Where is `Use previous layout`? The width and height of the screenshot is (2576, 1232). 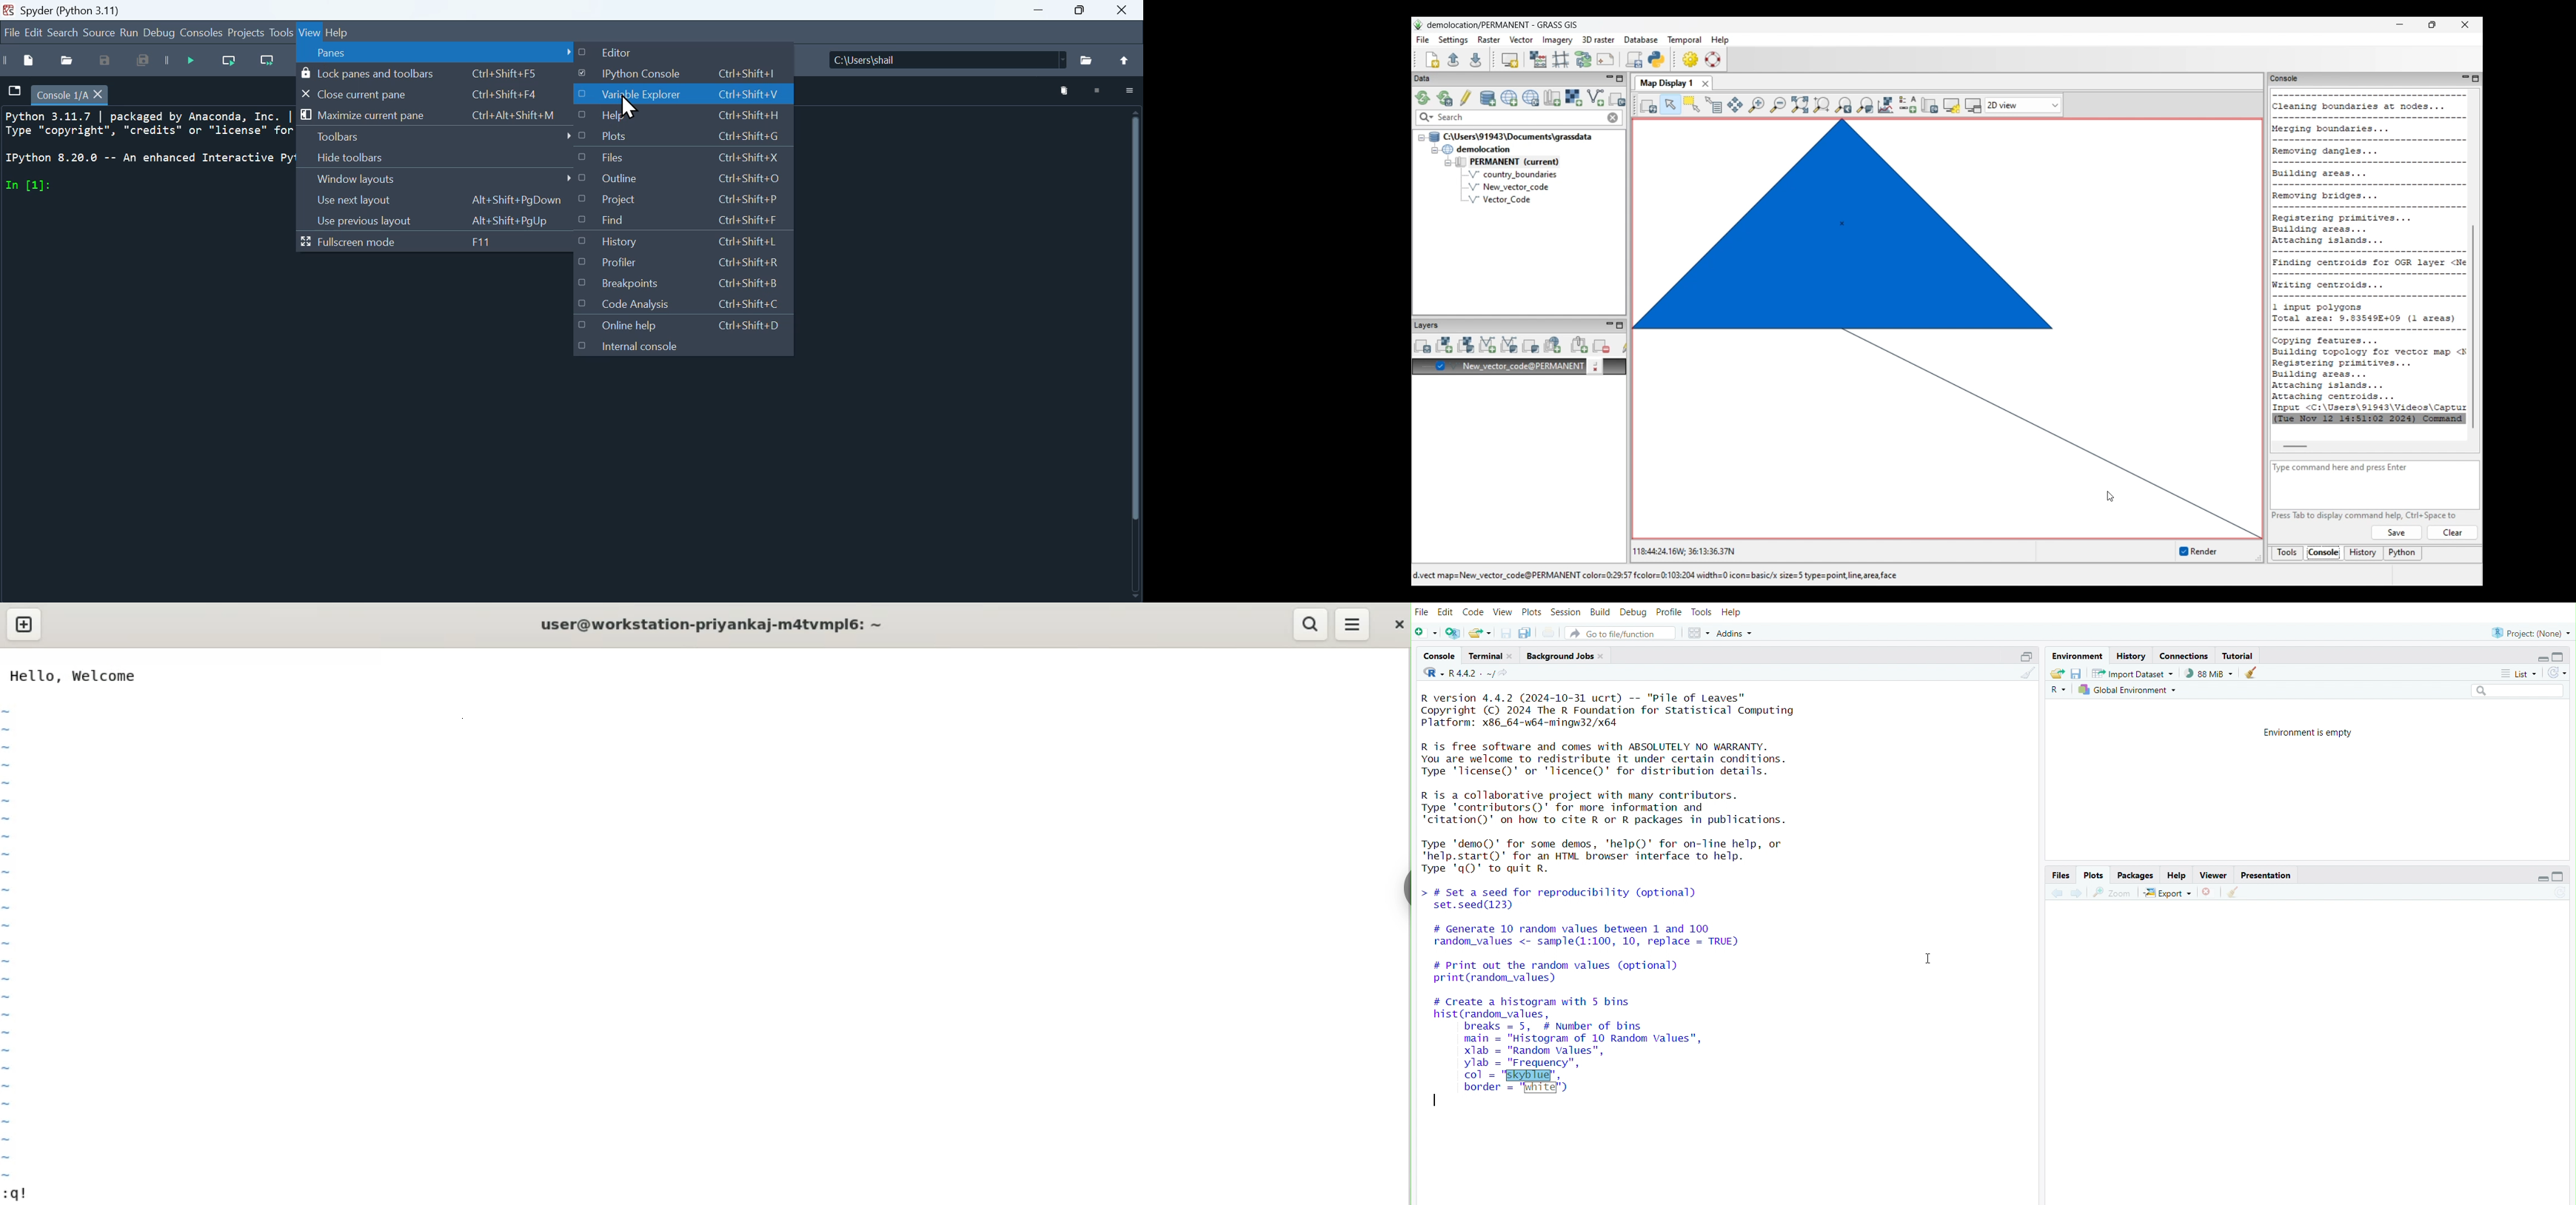 Use previous layout is located at coordinates (431, 220).